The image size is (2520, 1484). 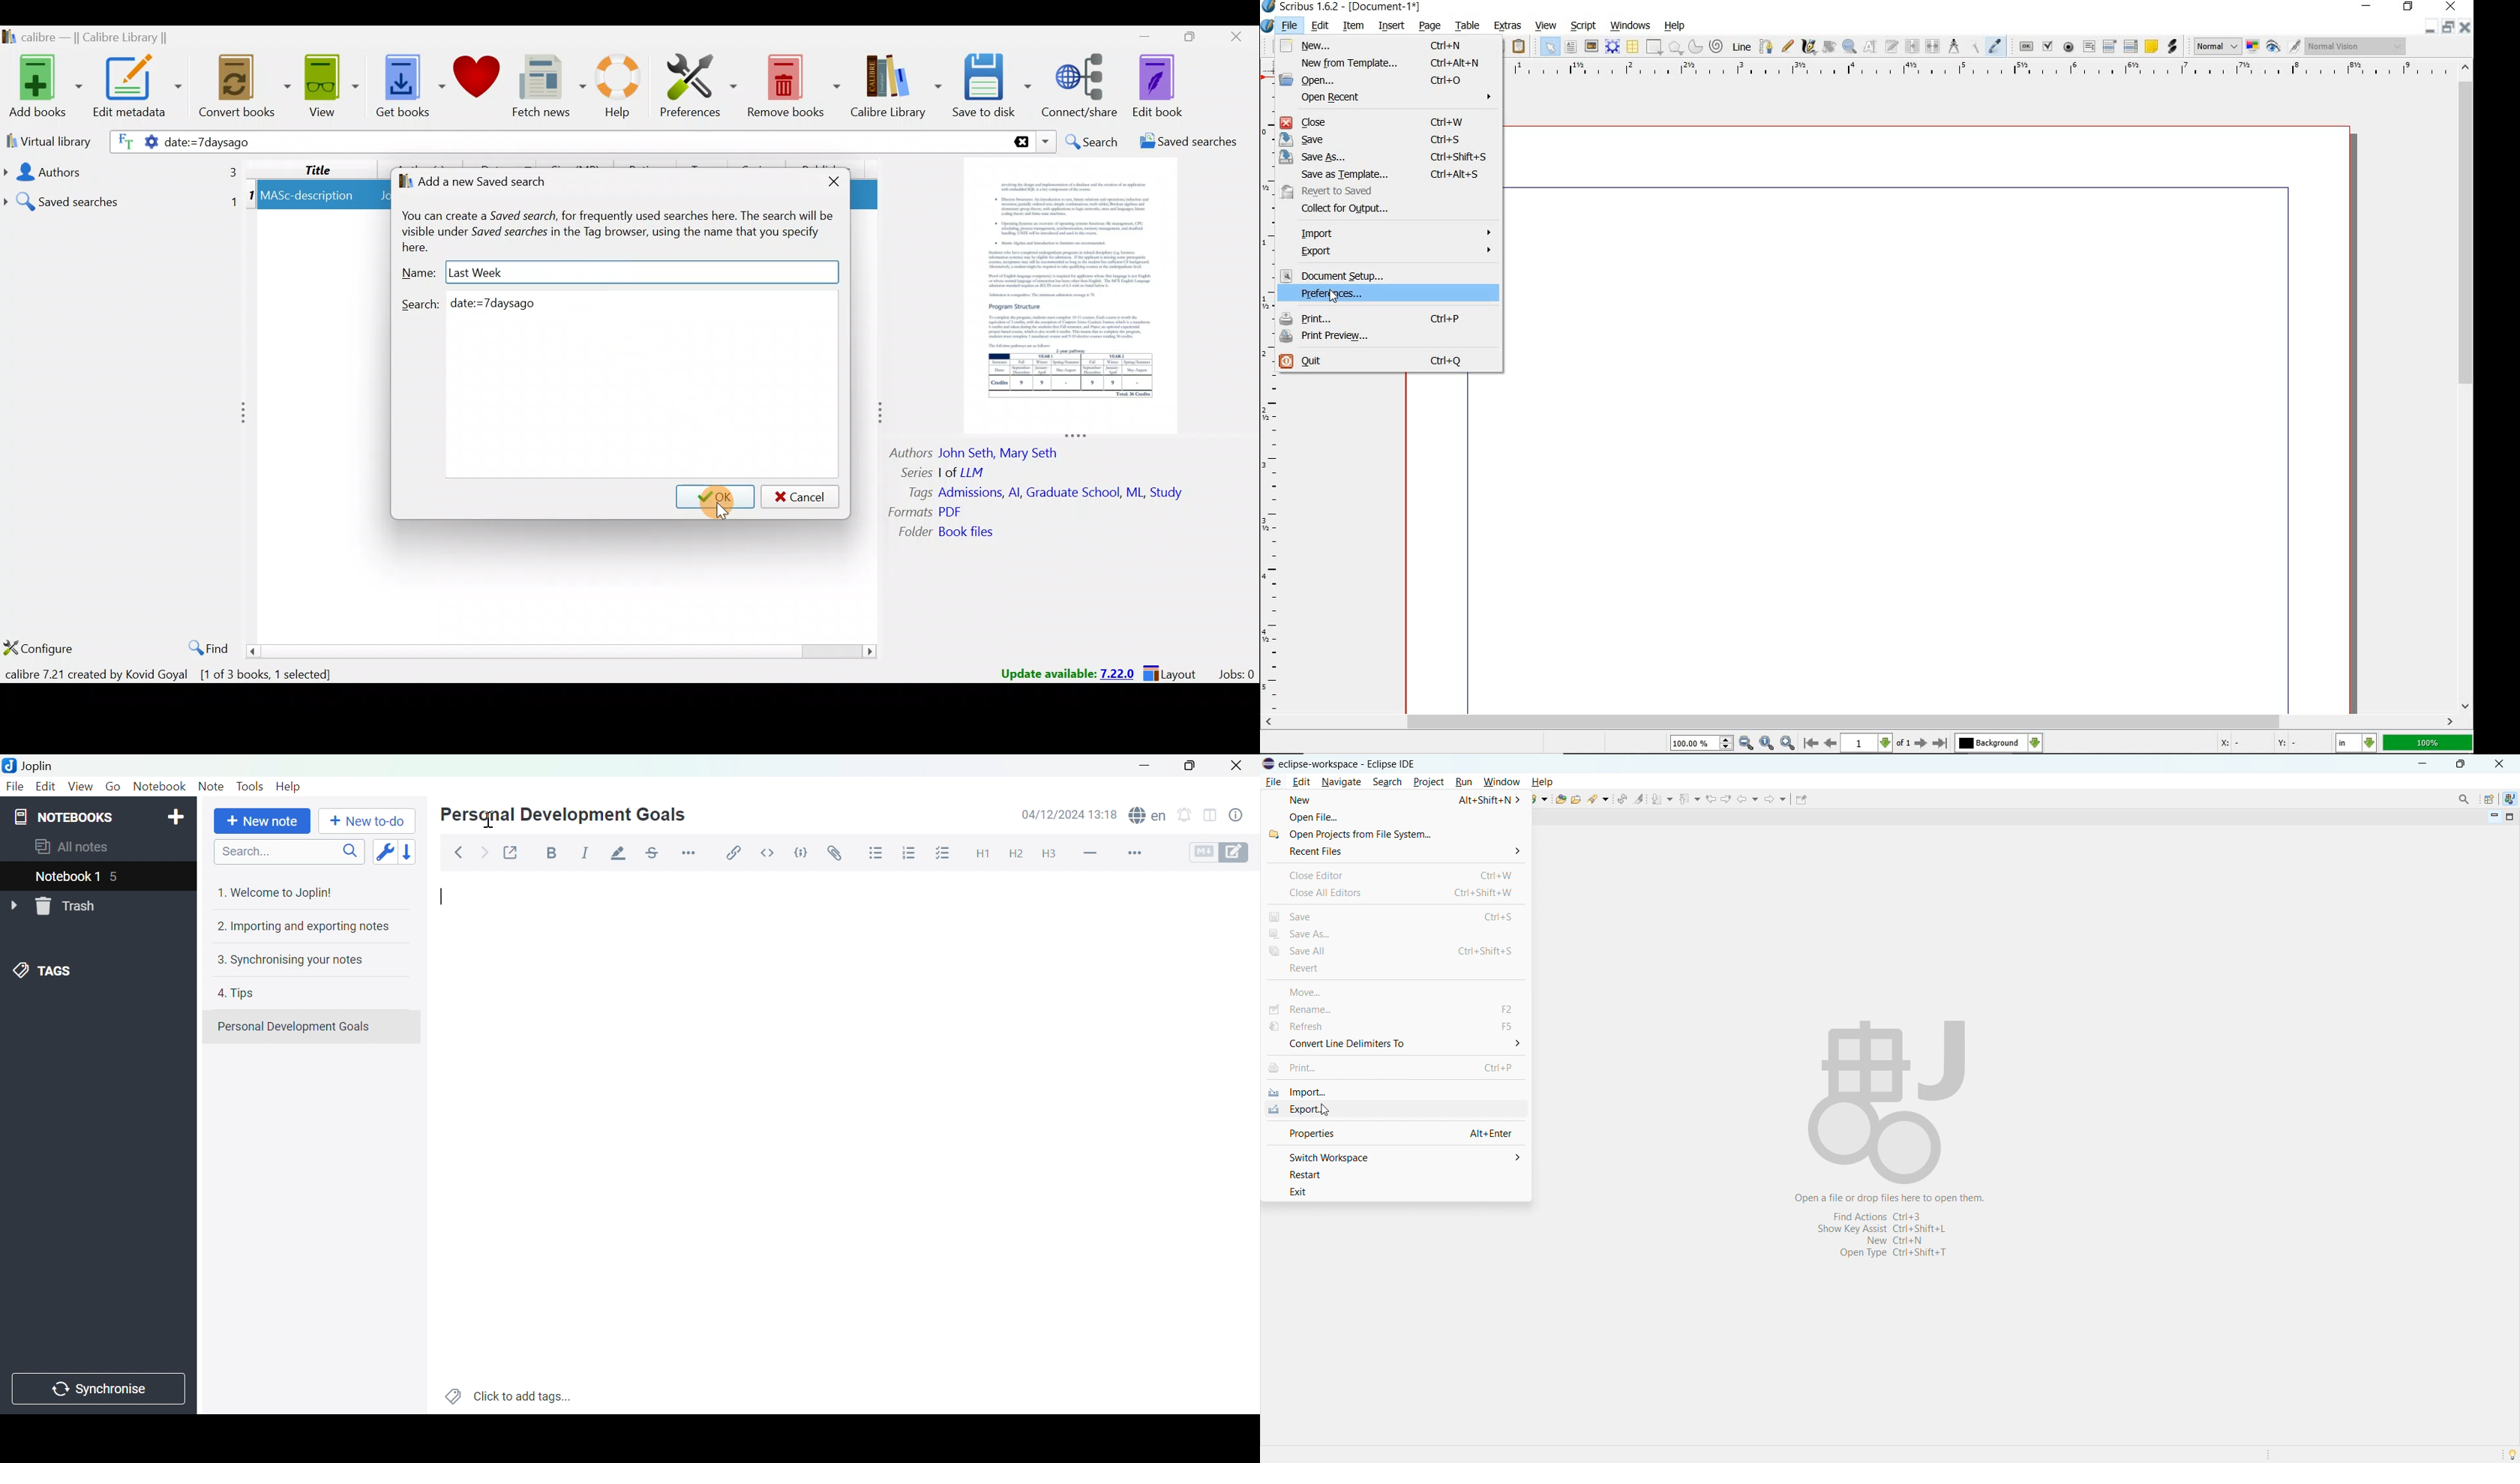 I want to click on Highlight, so click(x=620, y=853).